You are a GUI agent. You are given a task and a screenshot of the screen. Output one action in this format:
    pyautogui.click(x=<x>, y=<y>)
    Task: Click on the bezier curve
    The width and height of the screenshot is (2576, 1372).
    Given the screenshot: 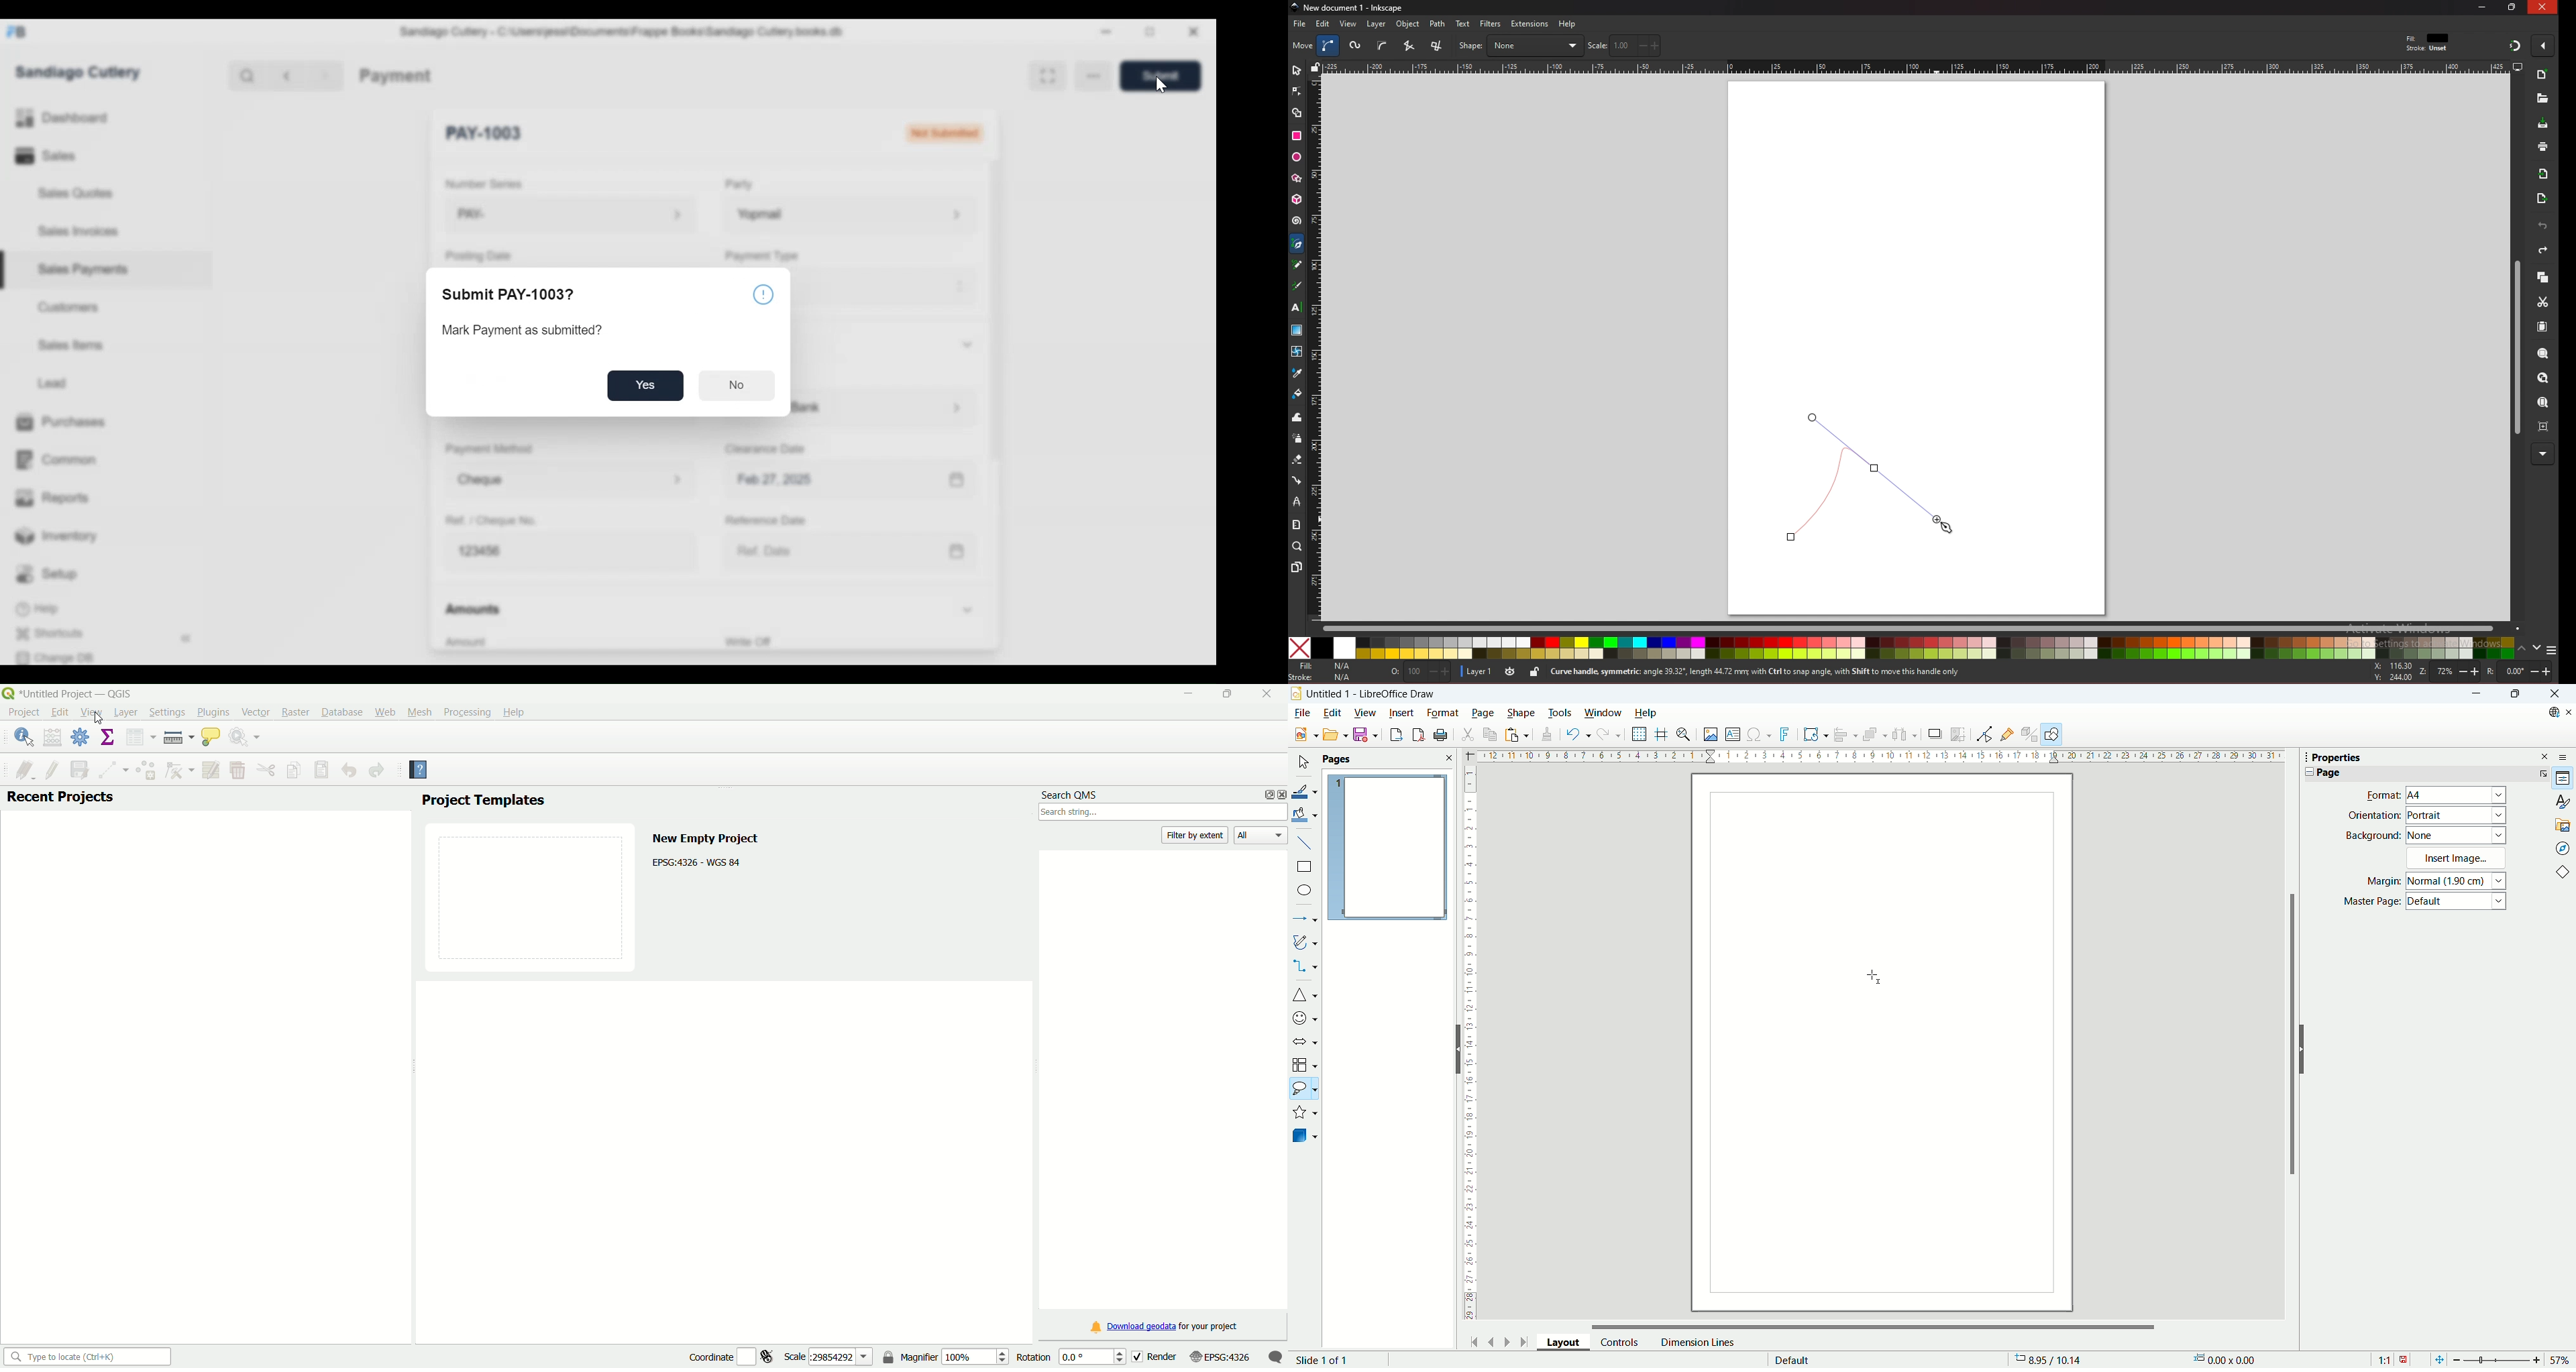 What is the action you would take?
    pyautogui.click(x=1330, y=46)
    